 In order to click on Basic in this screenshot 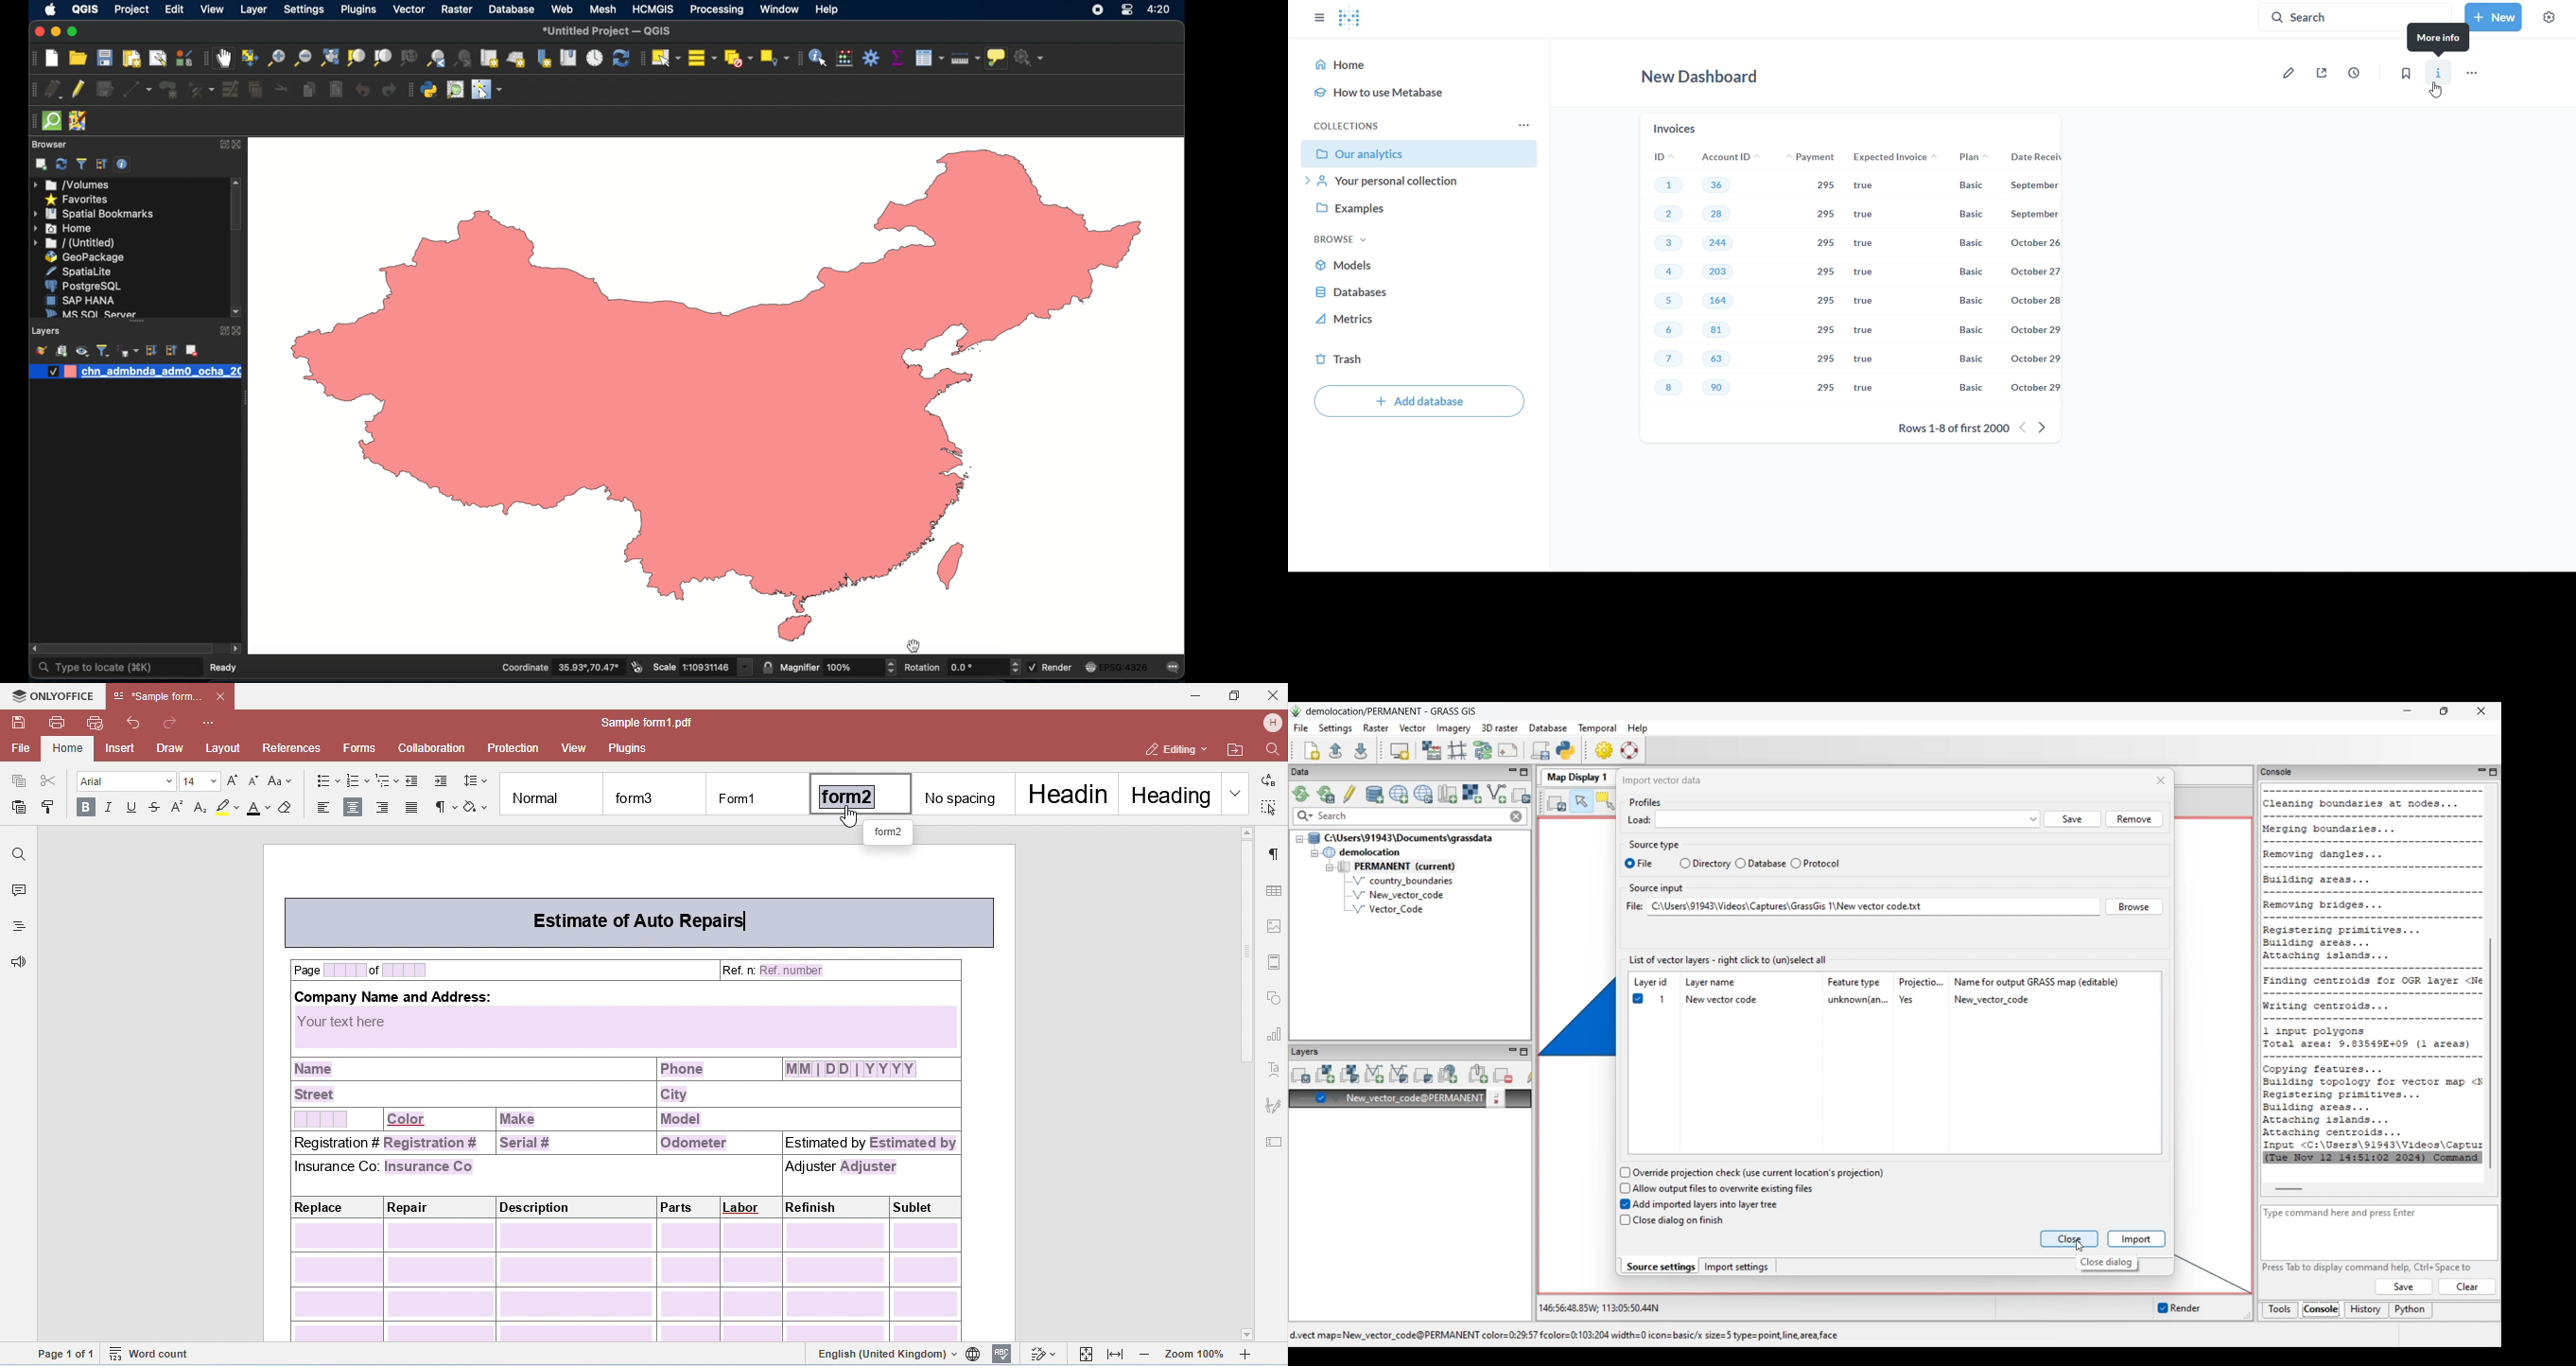, I will do `click(1968, 388)`.